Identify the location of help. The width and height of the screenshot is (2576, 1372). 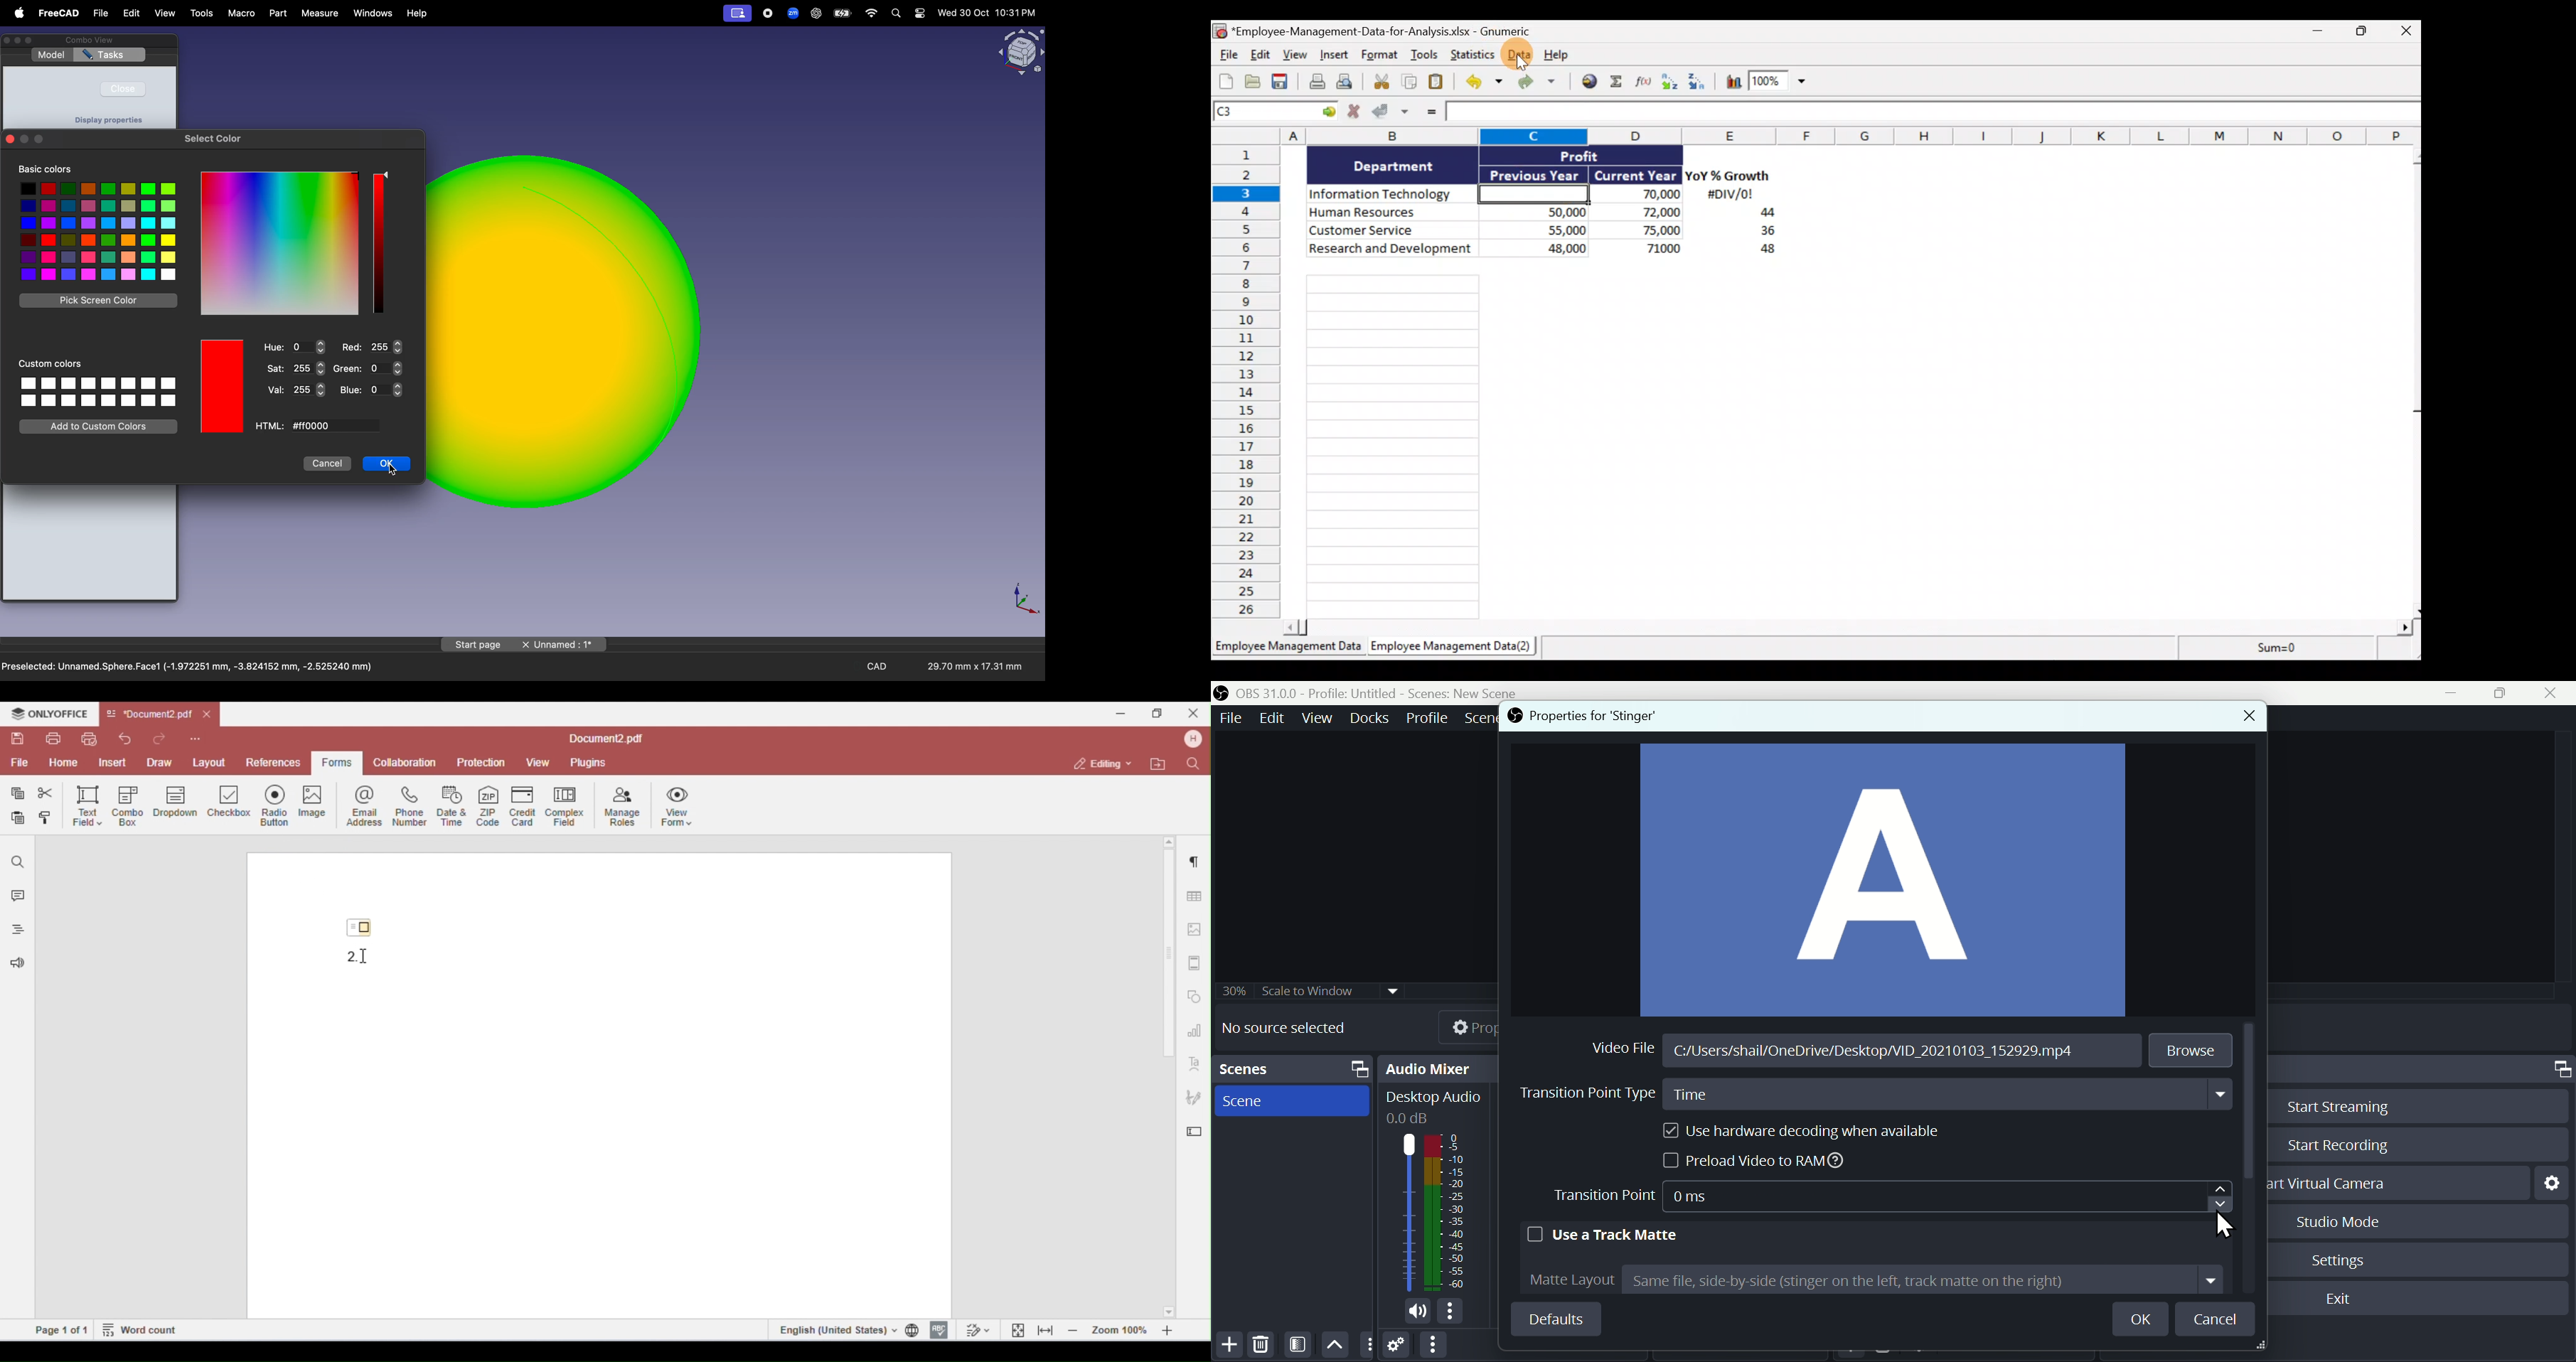
(418, 14).